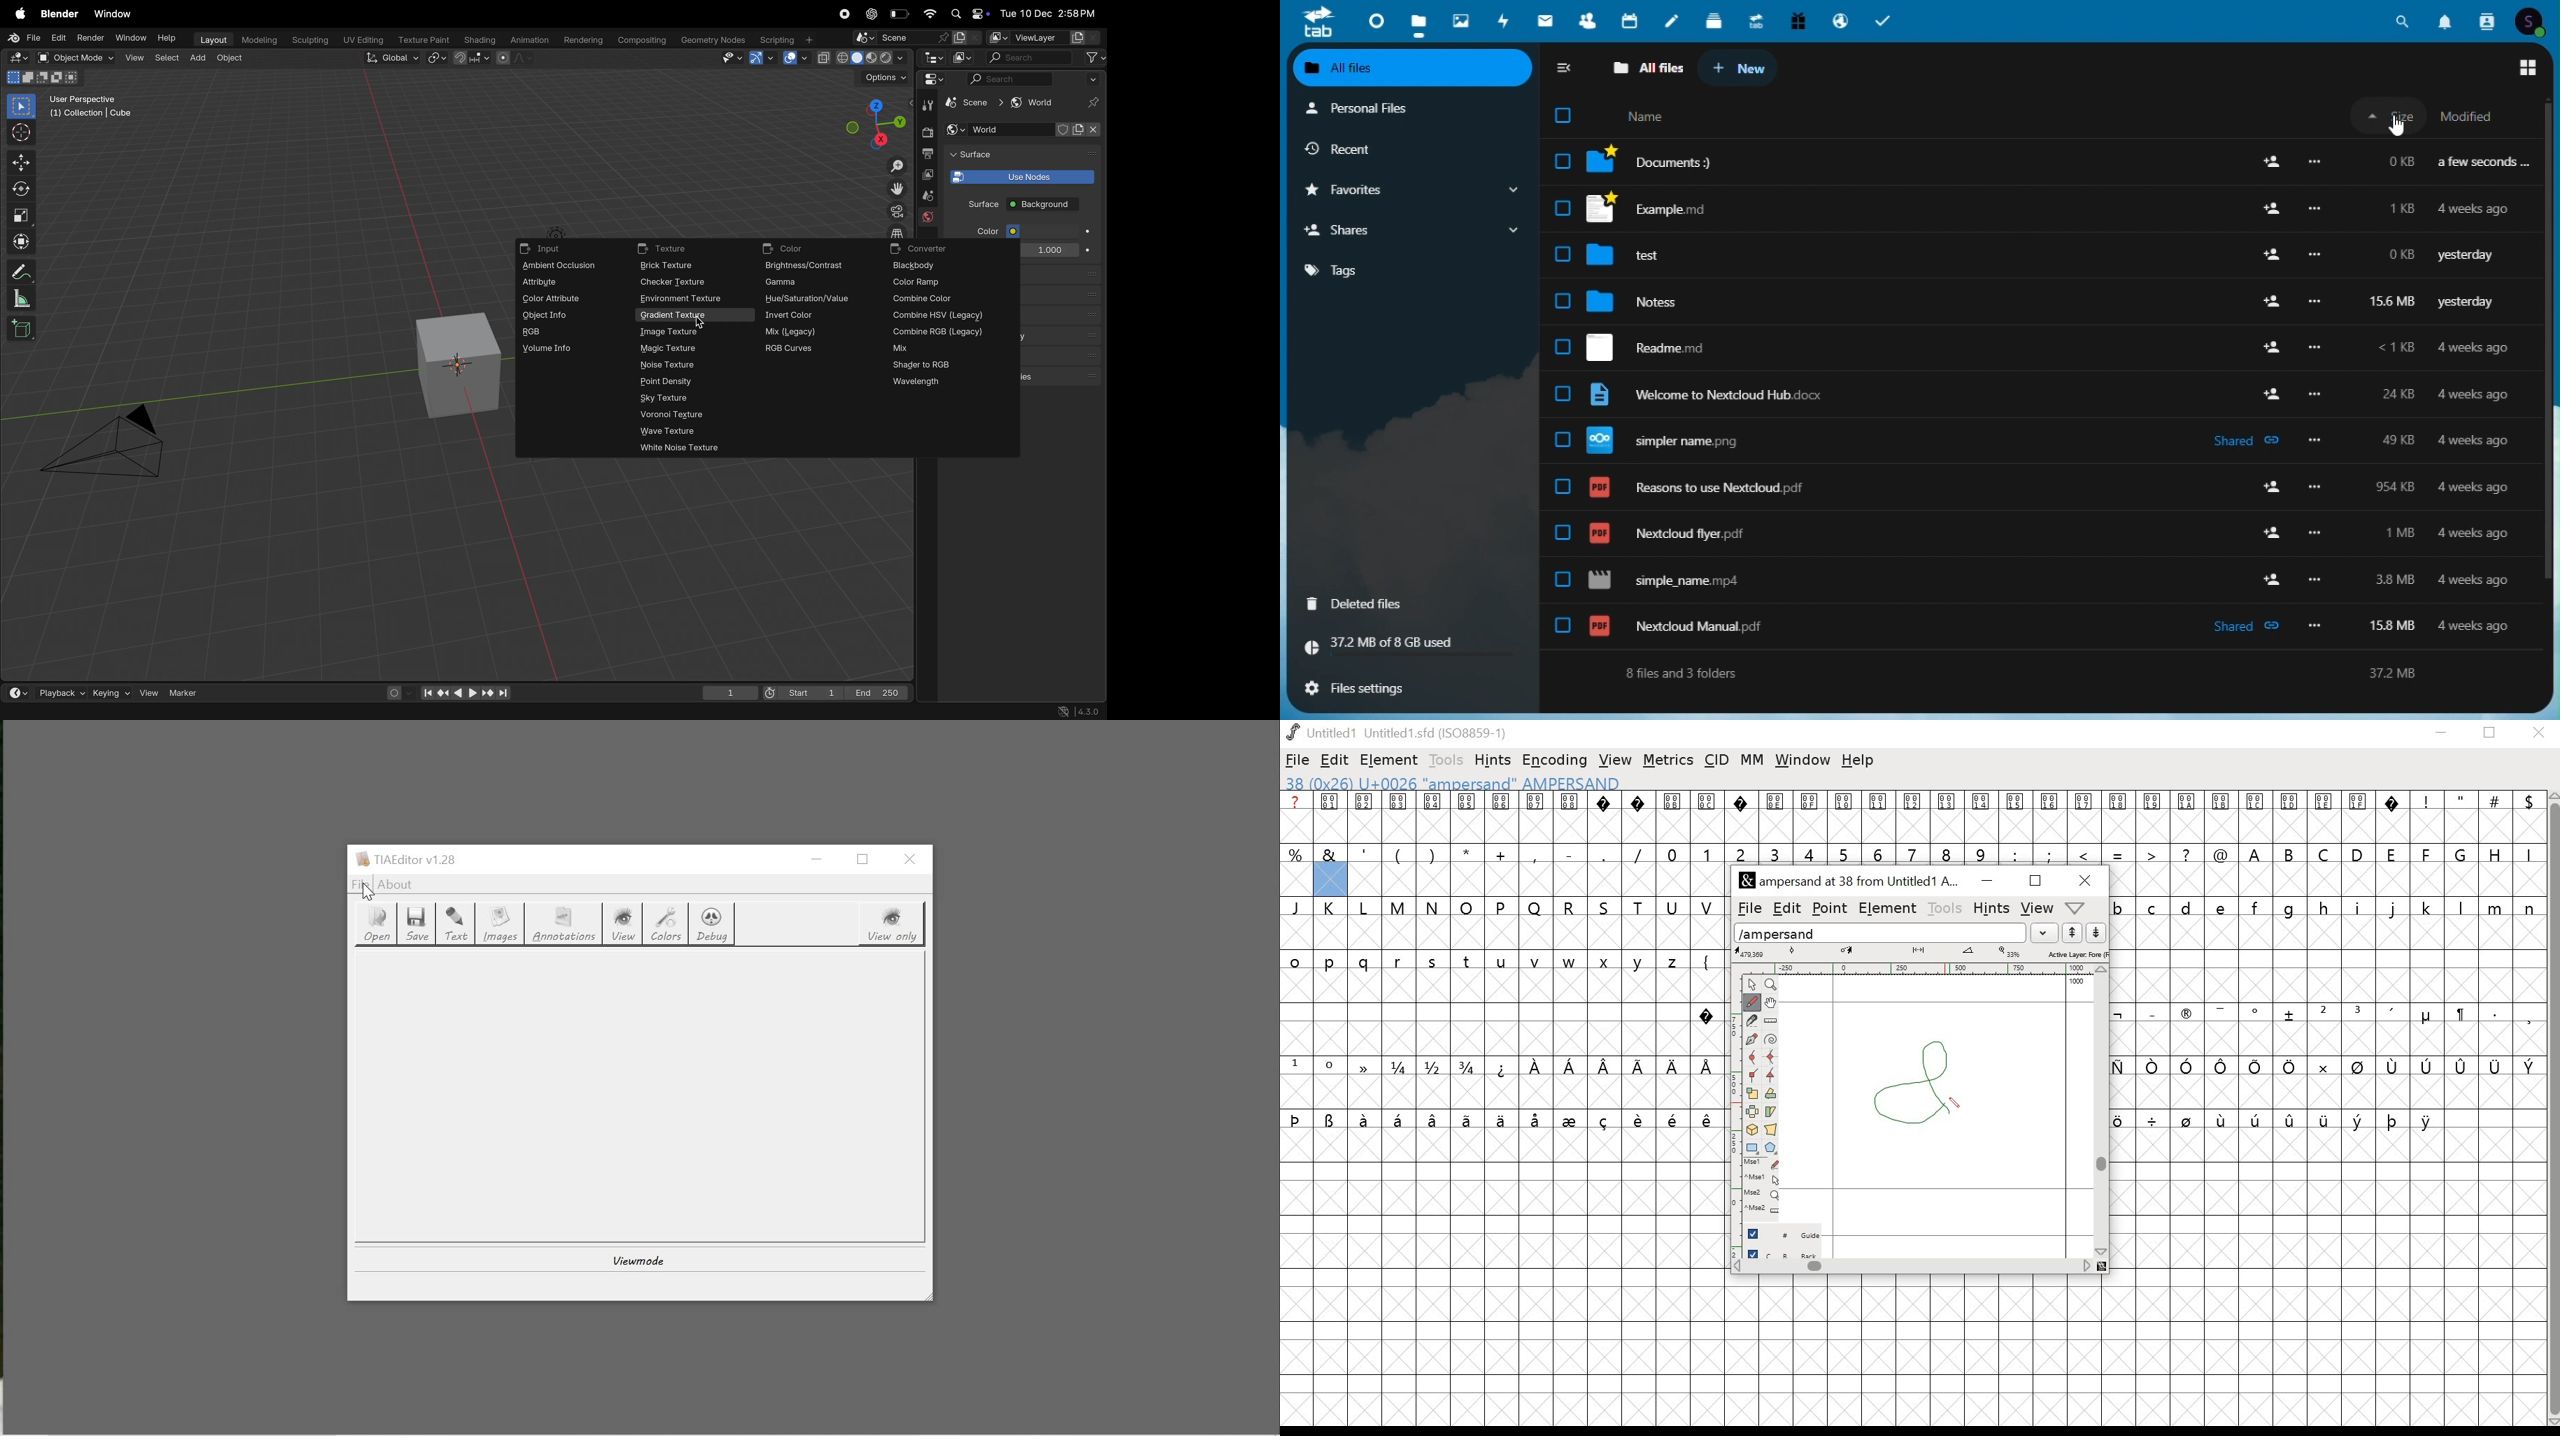 This screenshot has height=1456, width=2576. What do you see at coordinates (1371, 20) in the screenshot?
I see `dashboard` at bounding box center [1371, 20].